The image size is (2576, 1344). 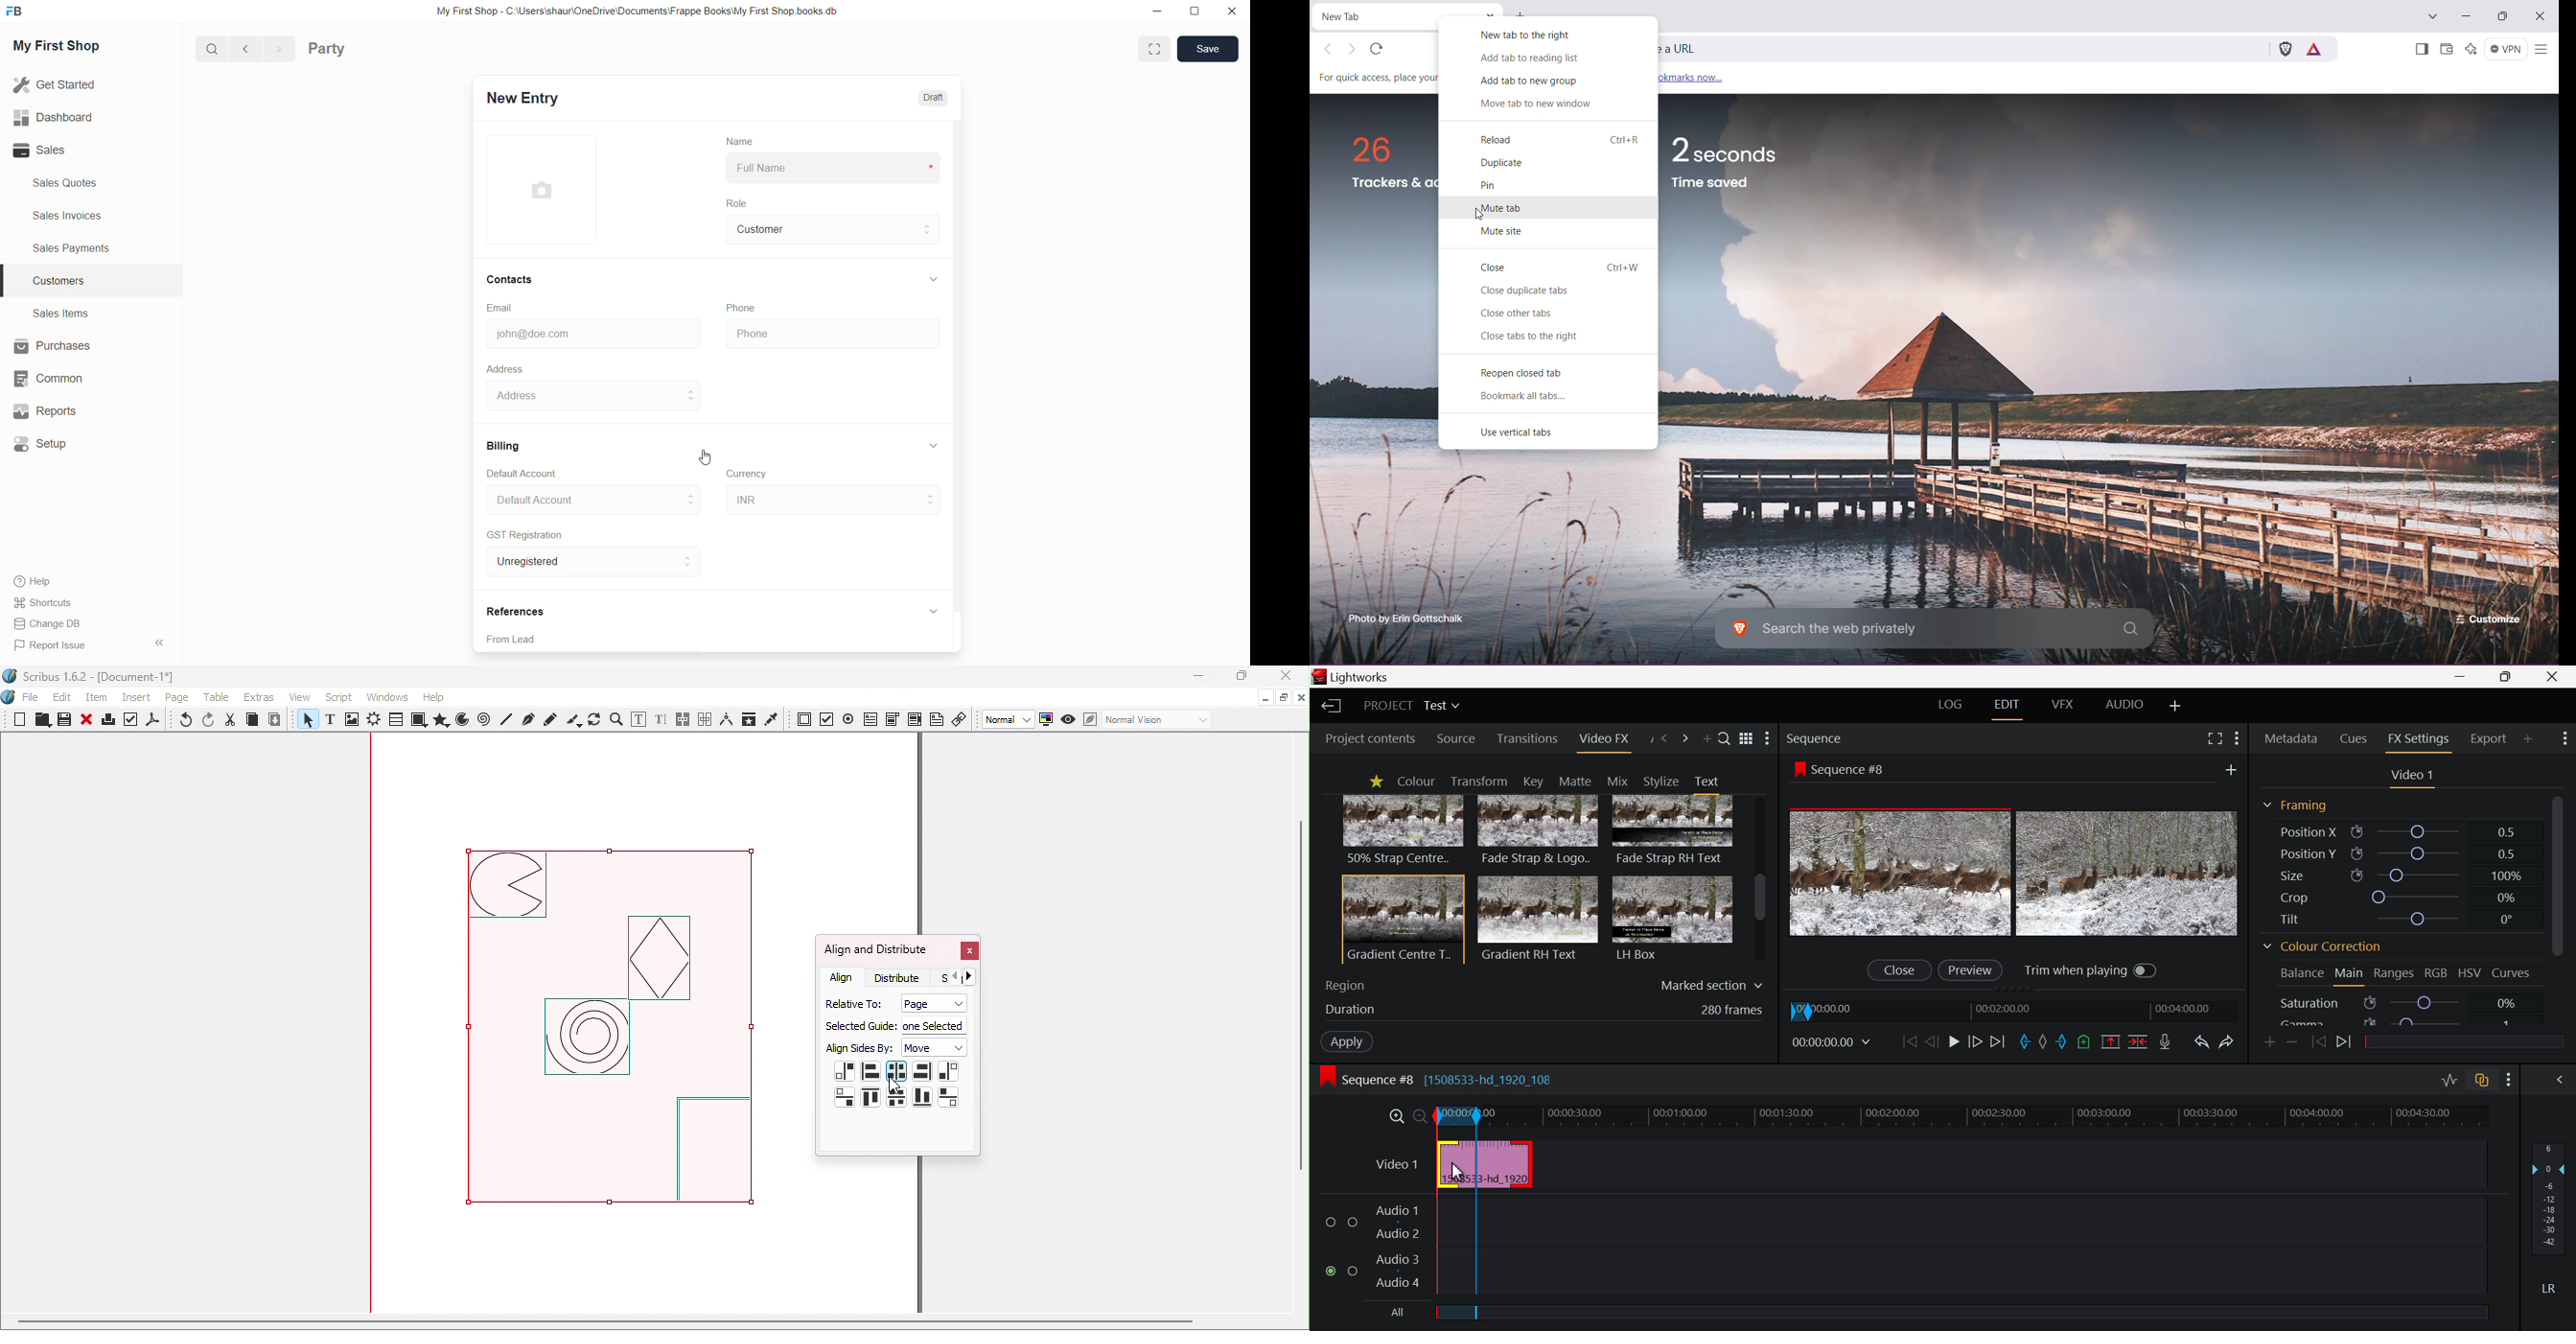 I want to click on Align sides by, so click(x=860, y=1049).